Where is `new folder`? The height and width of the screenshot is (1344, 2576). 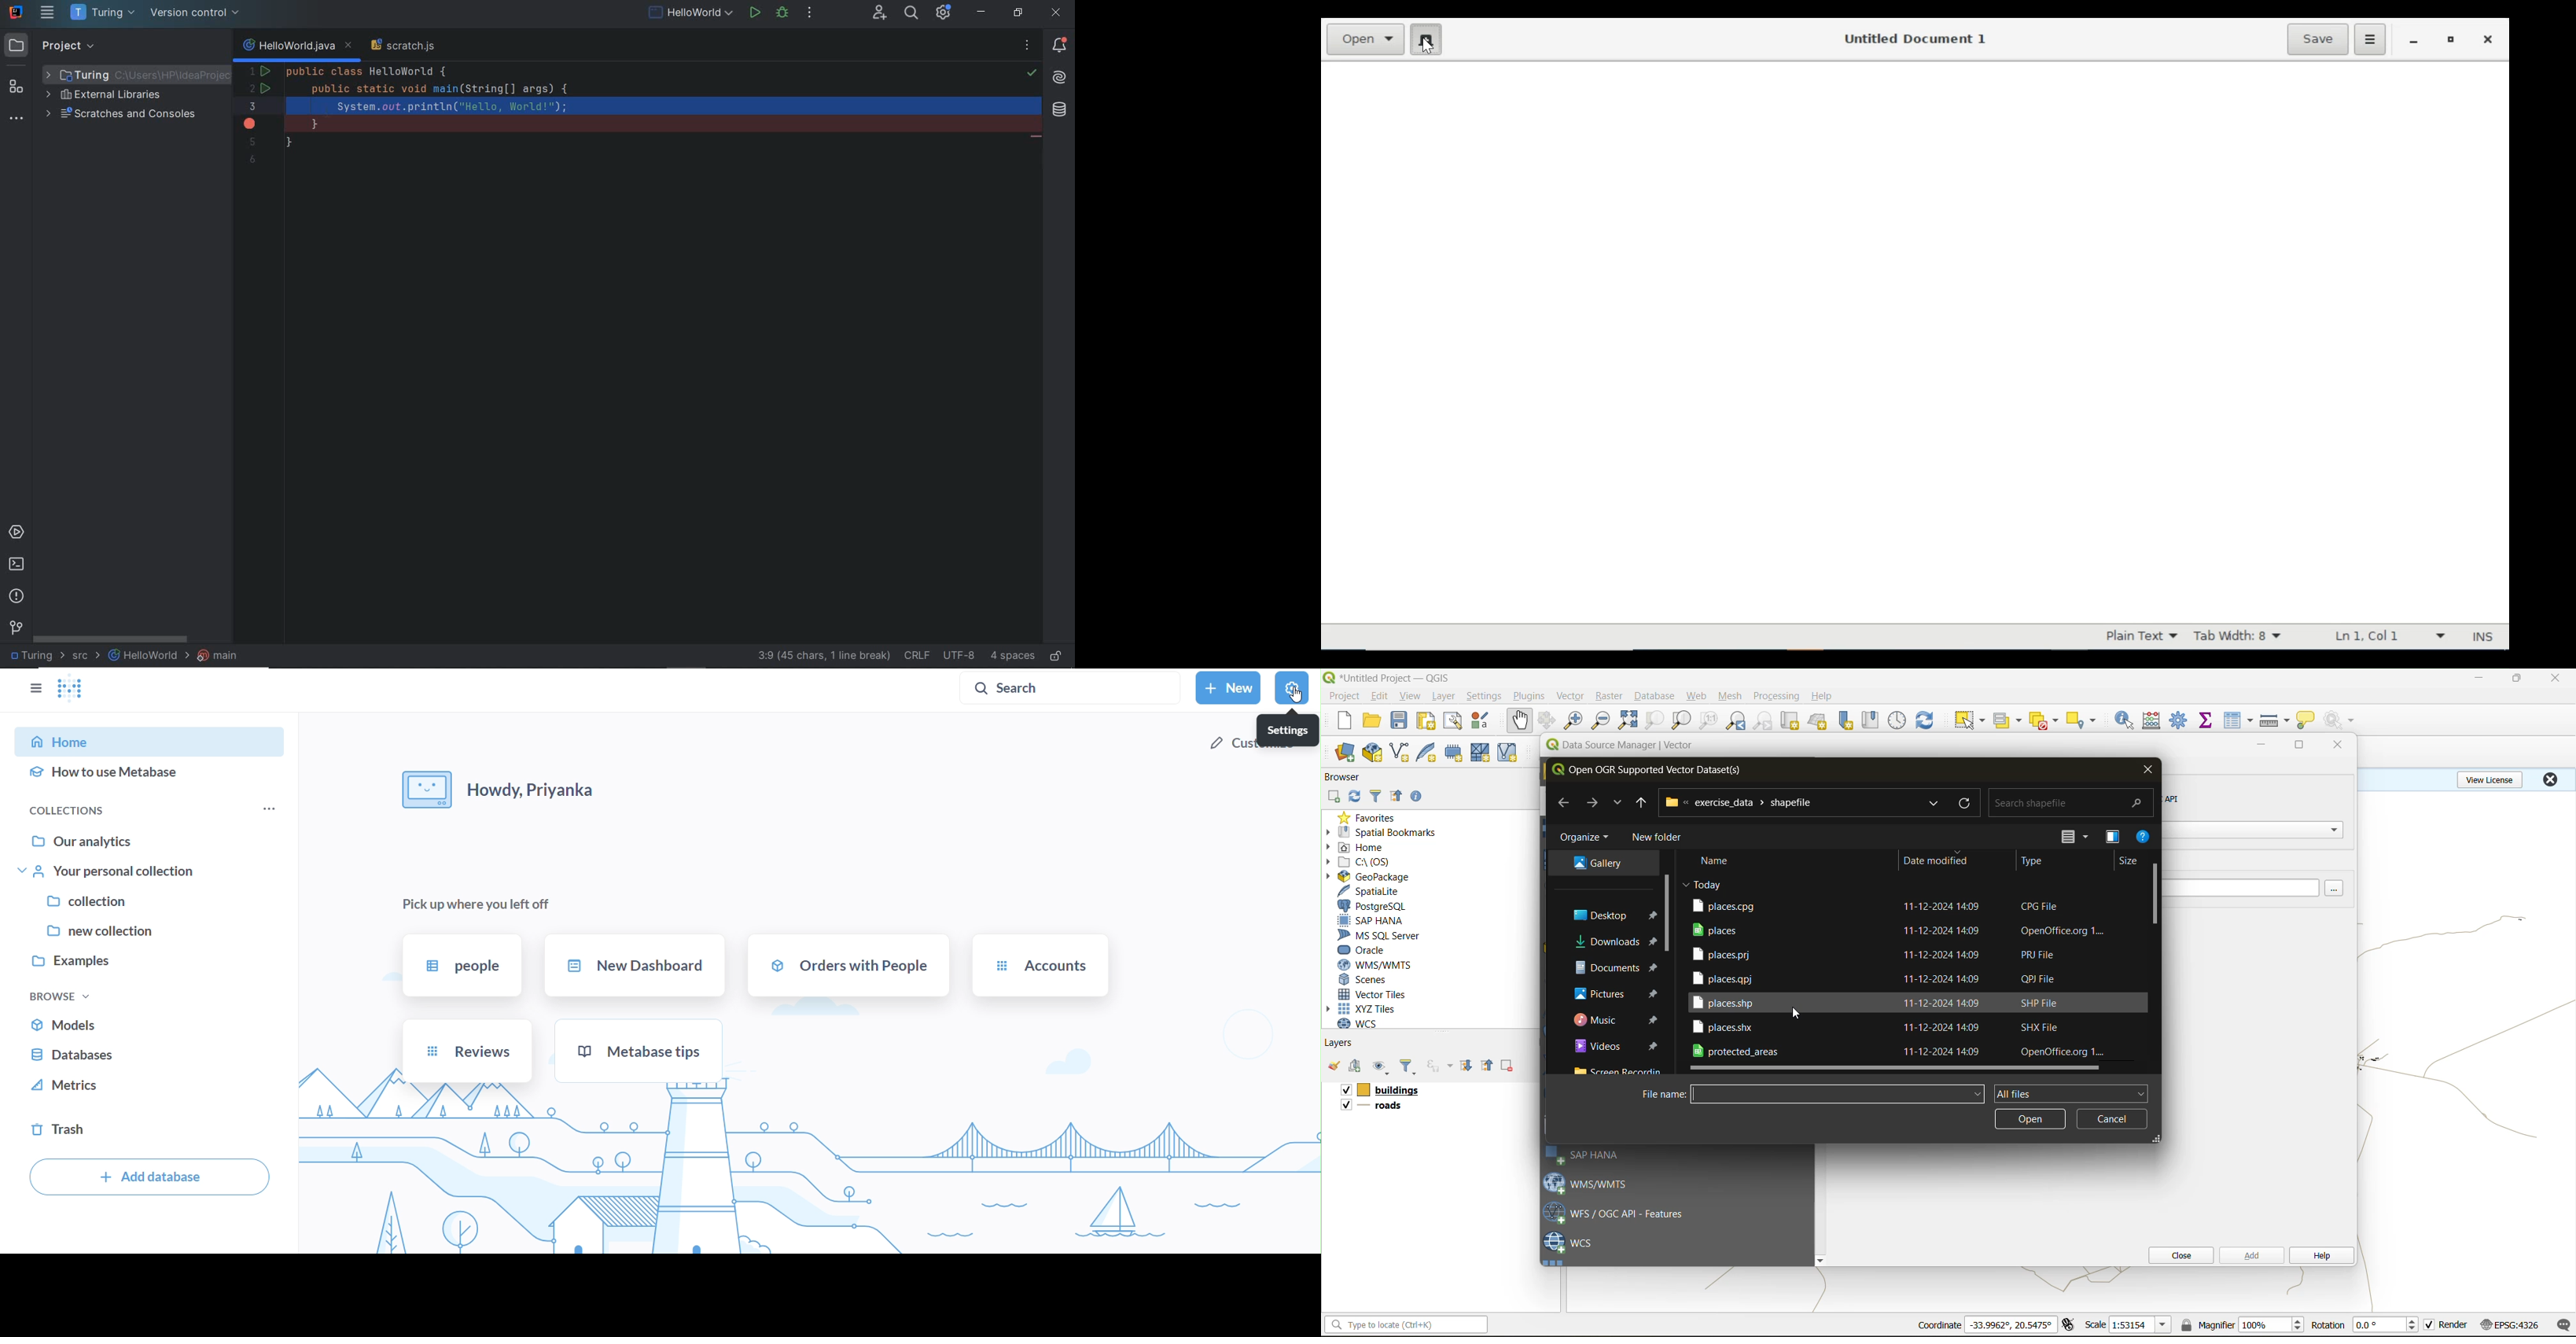
new folder is located at coordinates (1660, 839).